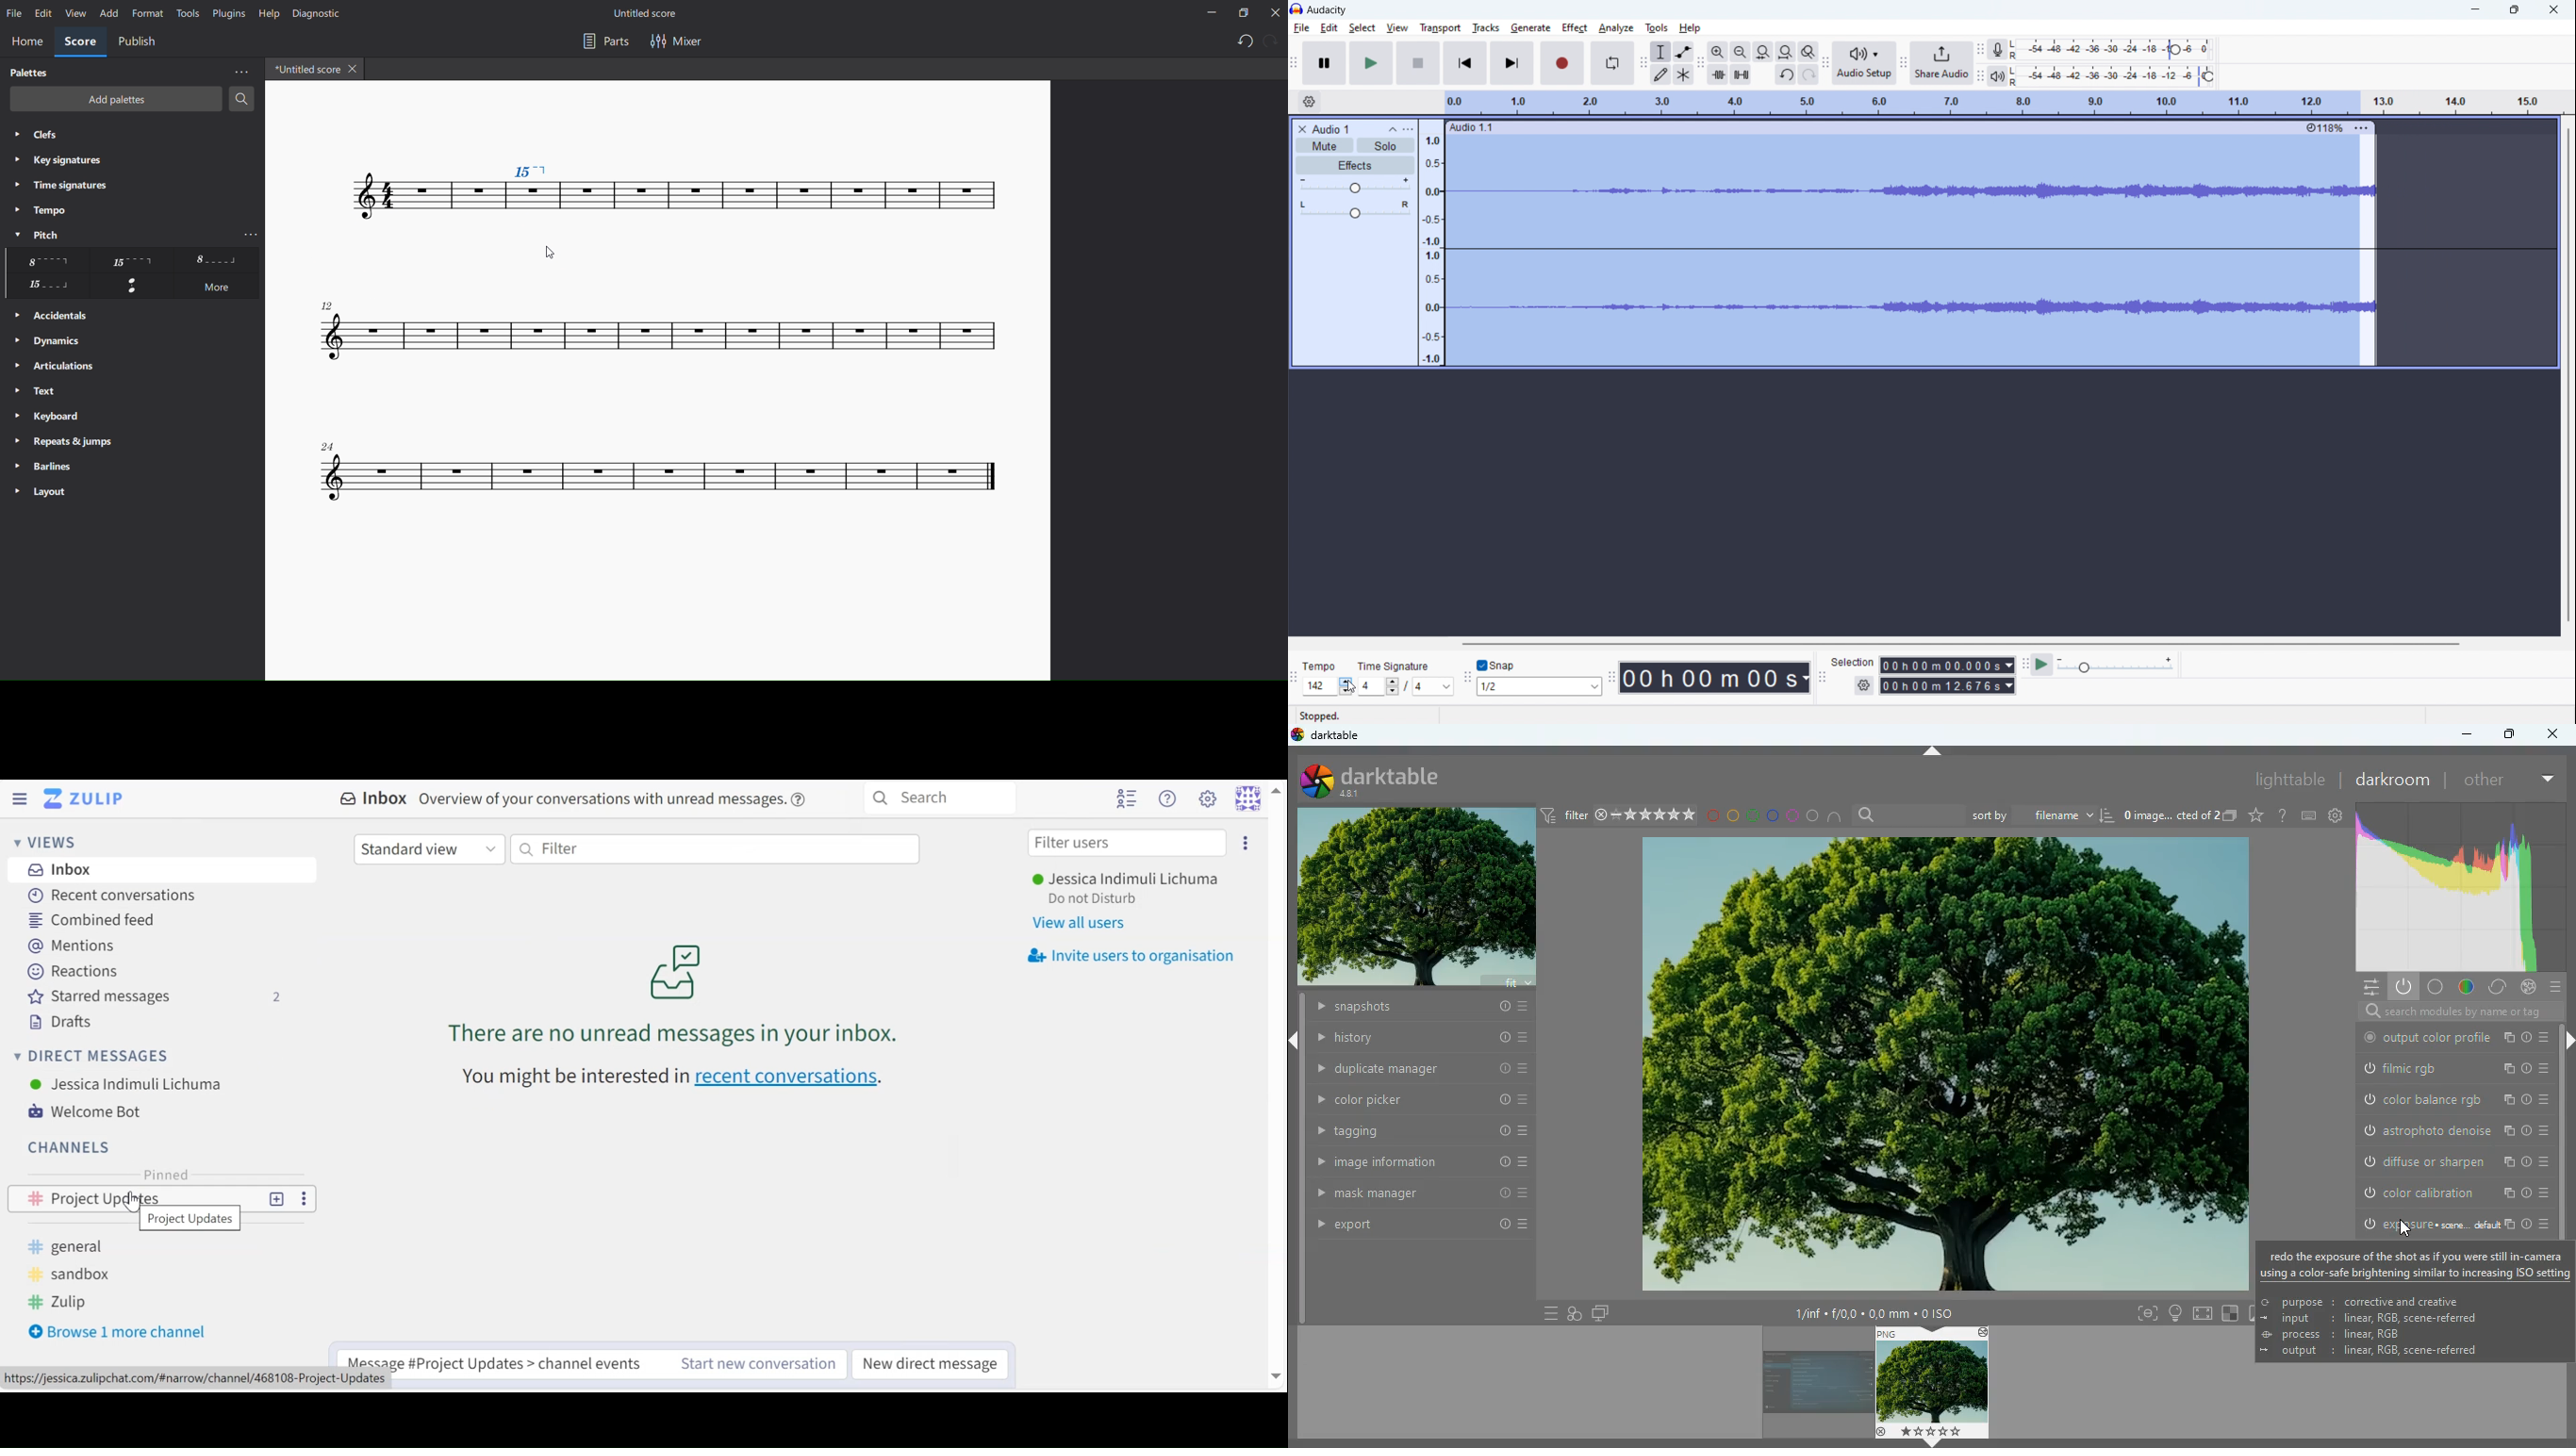 This screenshot has width=2576, height=1456. I want to click on settings, so click(2283, 818).